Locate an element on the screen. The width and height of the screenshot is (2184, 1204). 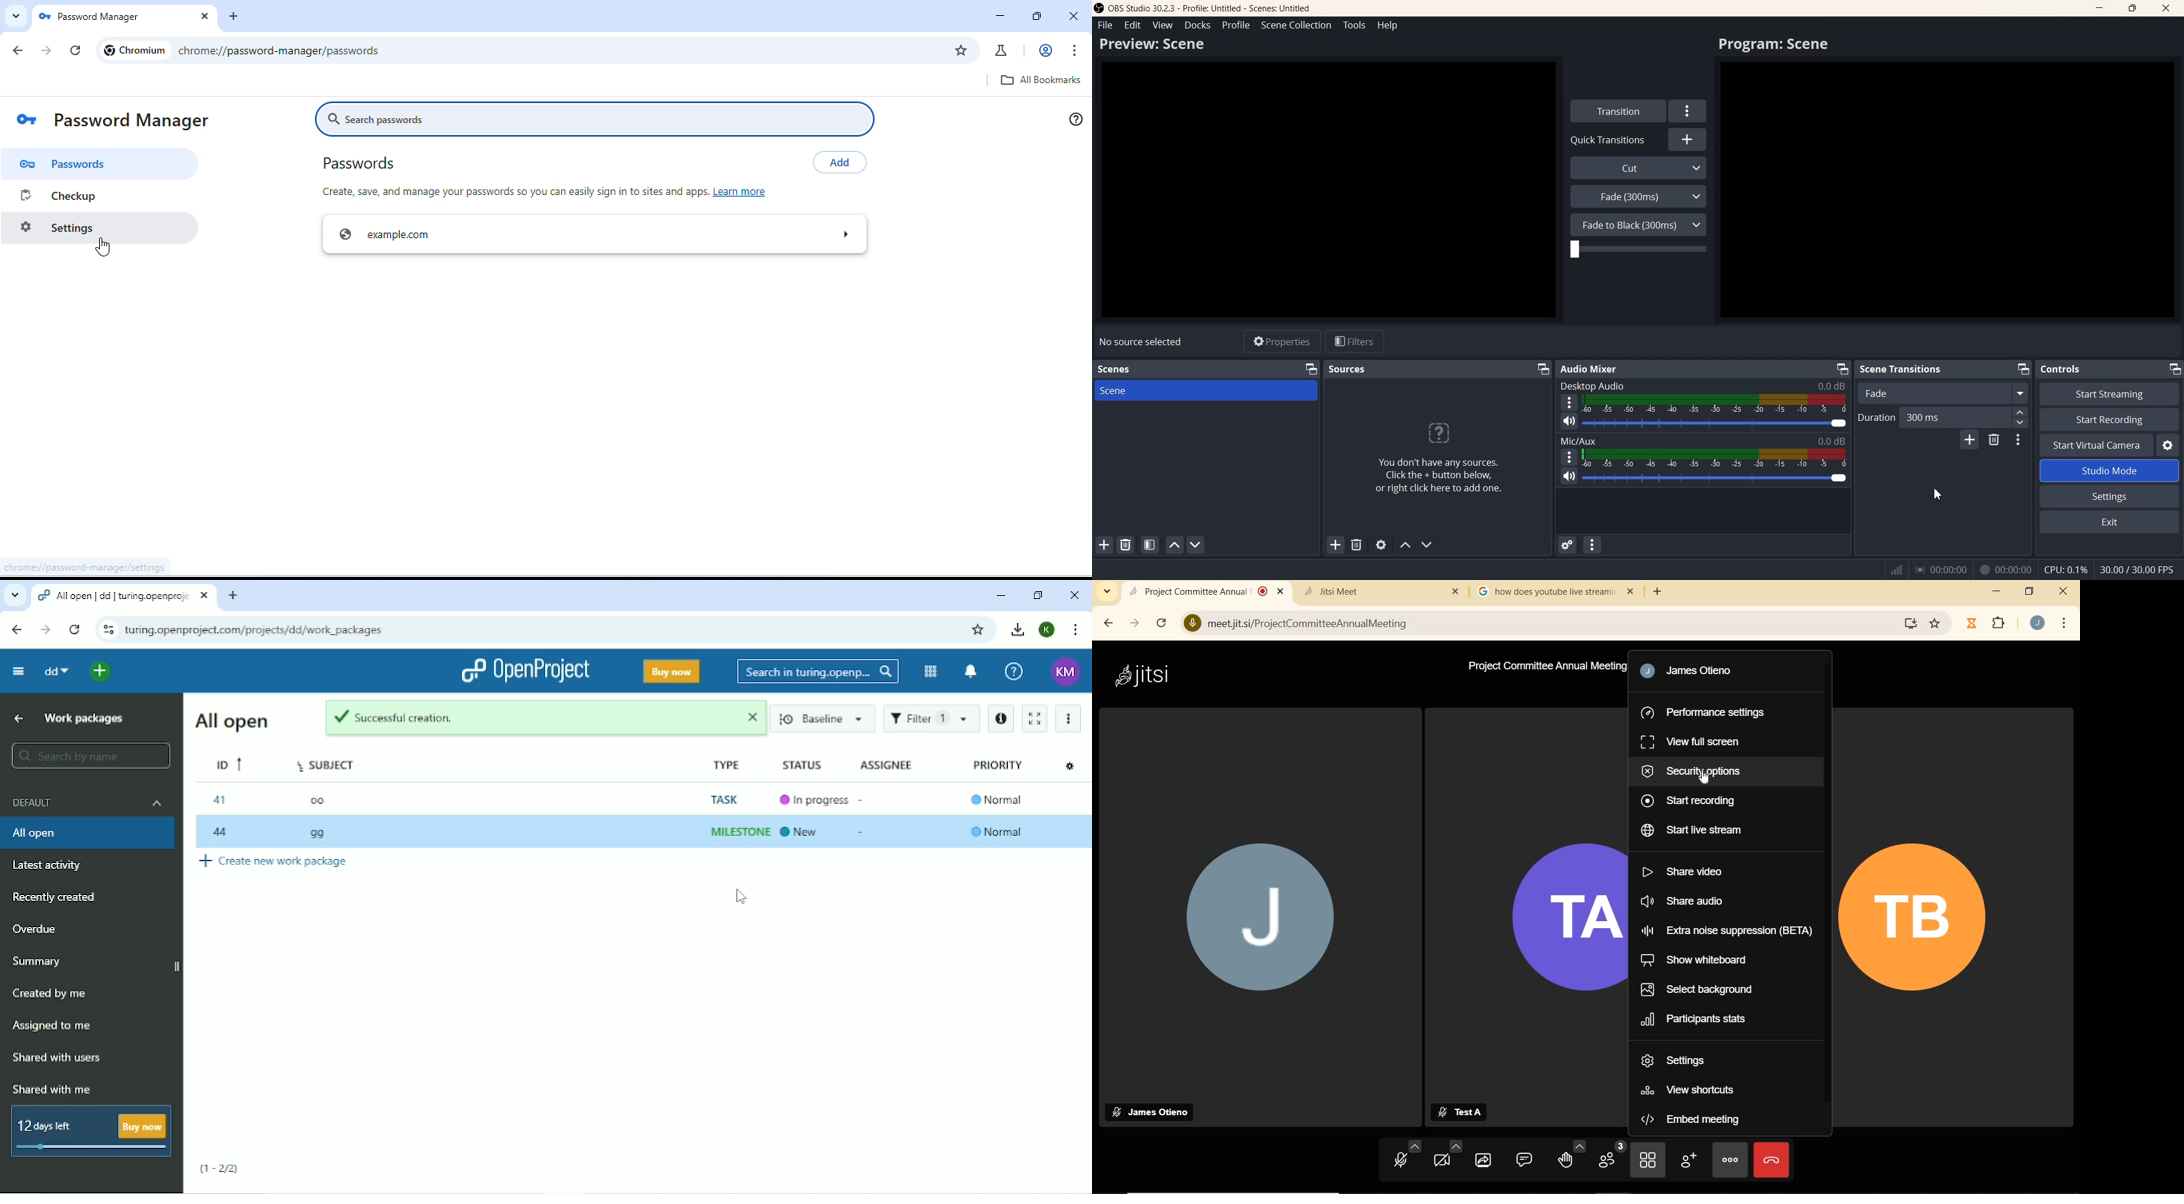
All open is located at coordinates (230, 721).